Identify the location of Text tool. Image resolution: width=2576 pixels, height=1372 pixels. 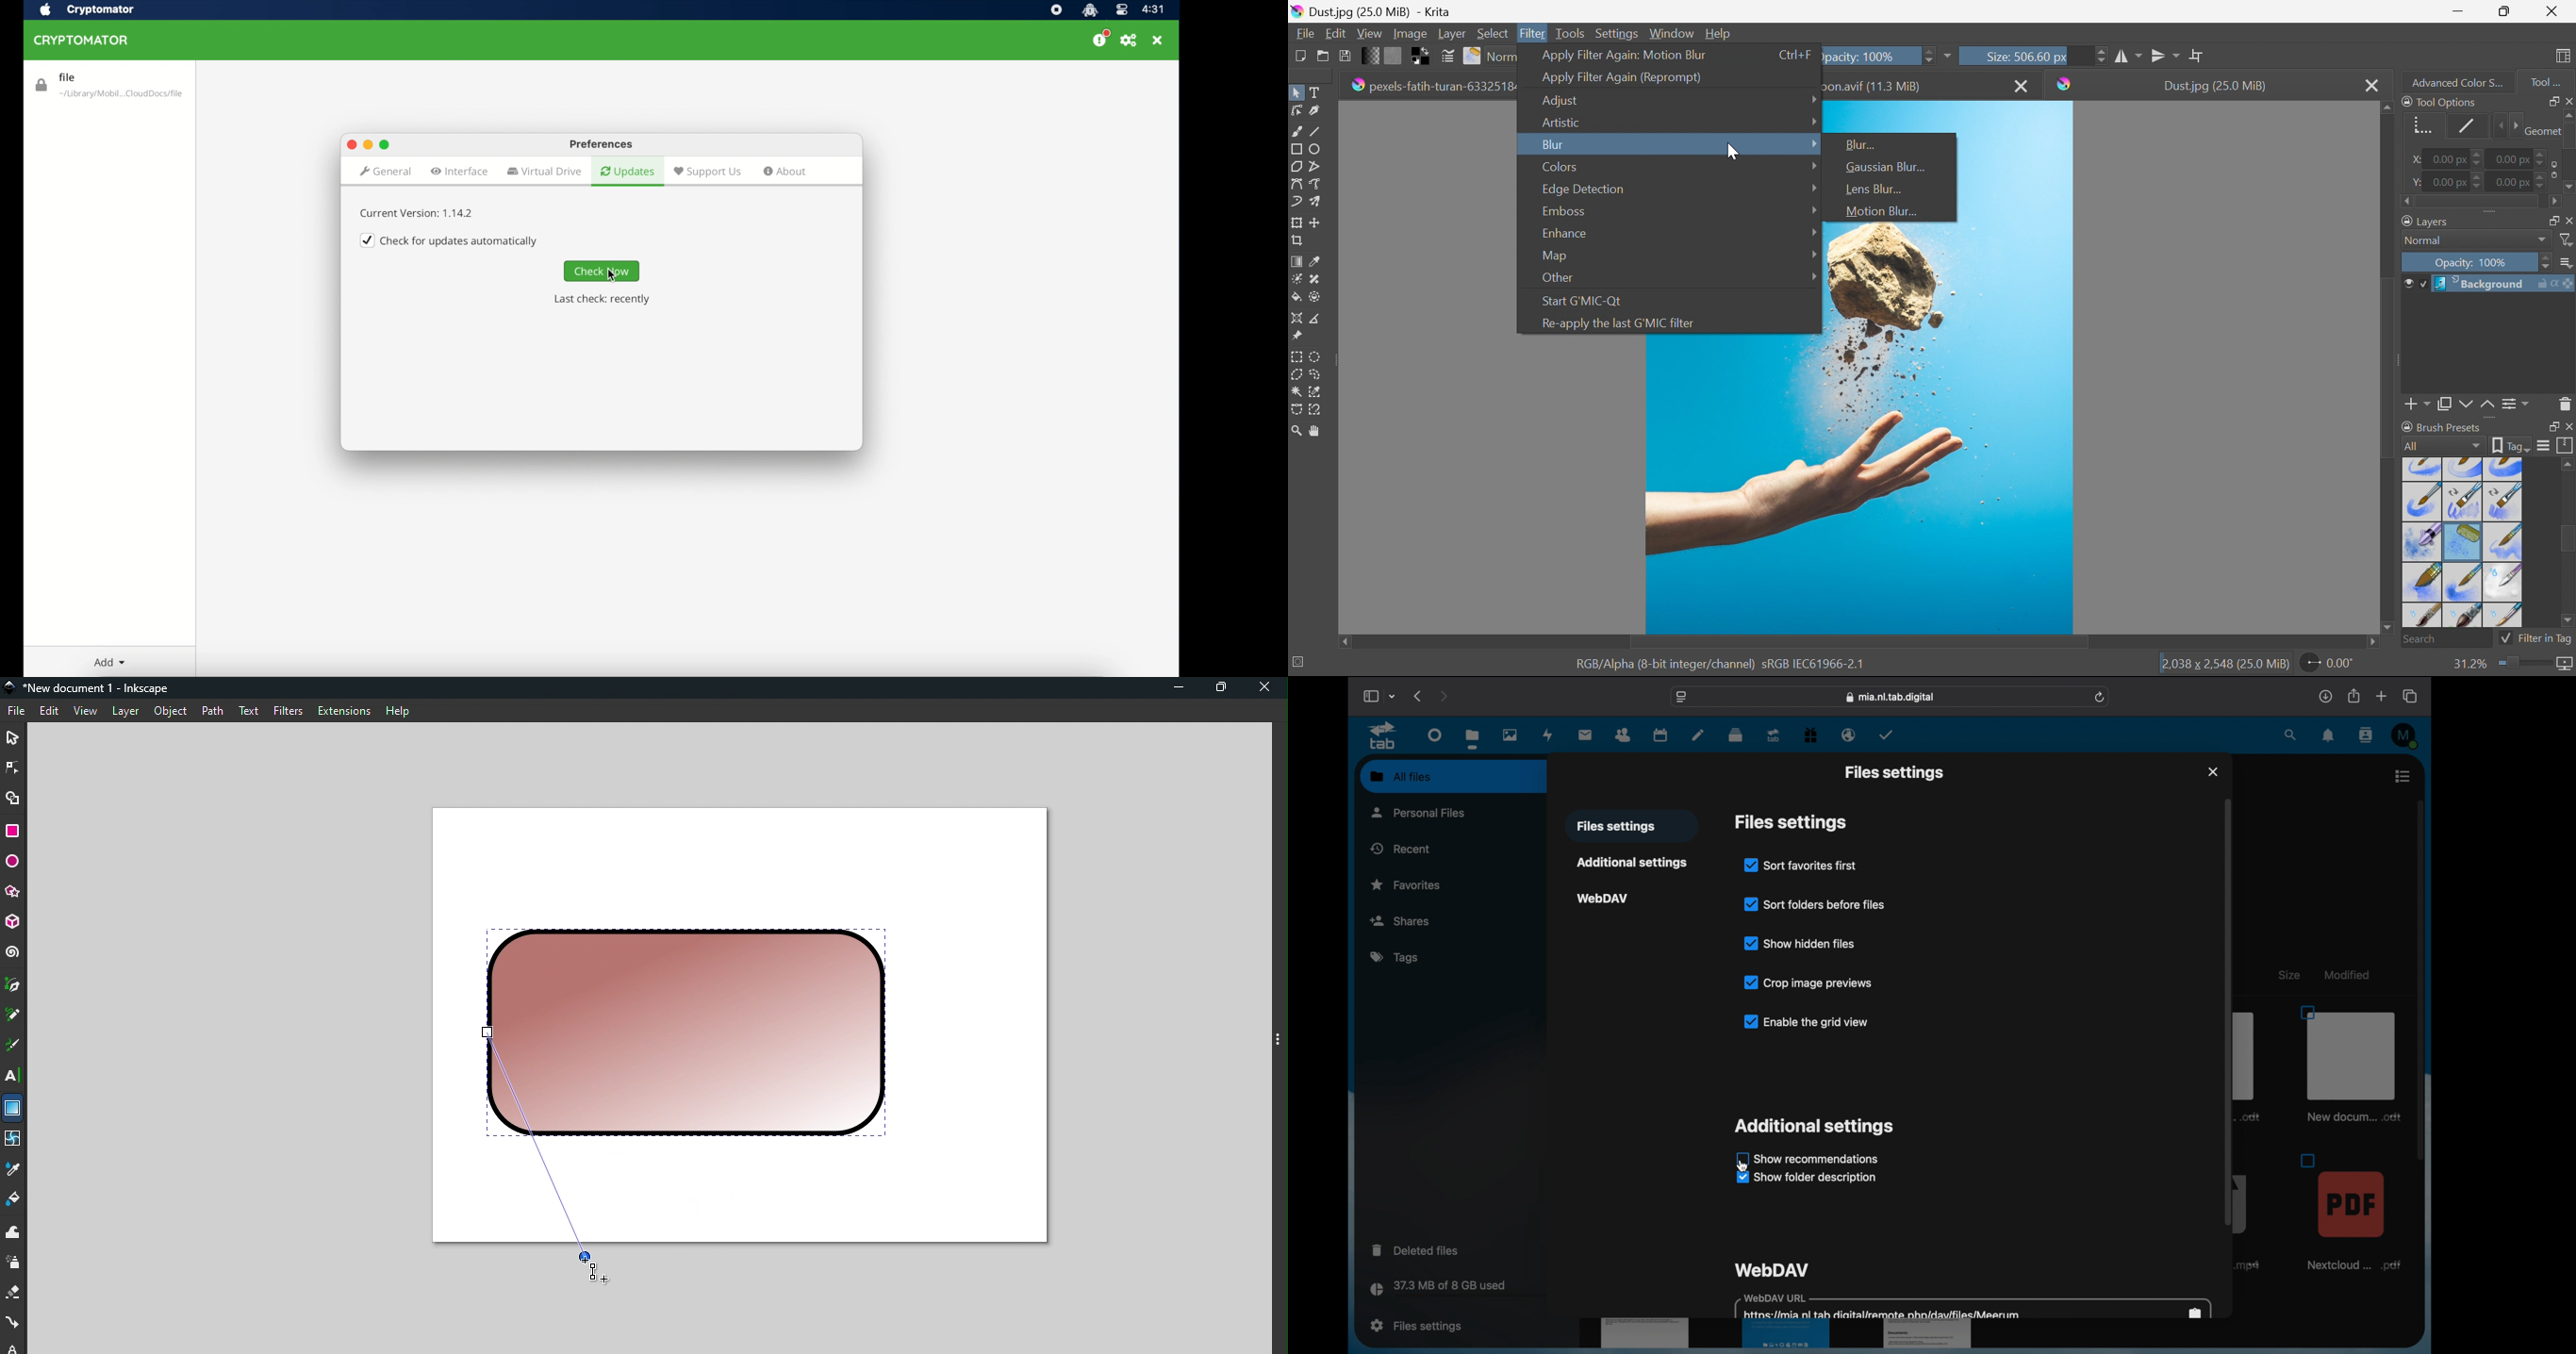
(14, 1076).